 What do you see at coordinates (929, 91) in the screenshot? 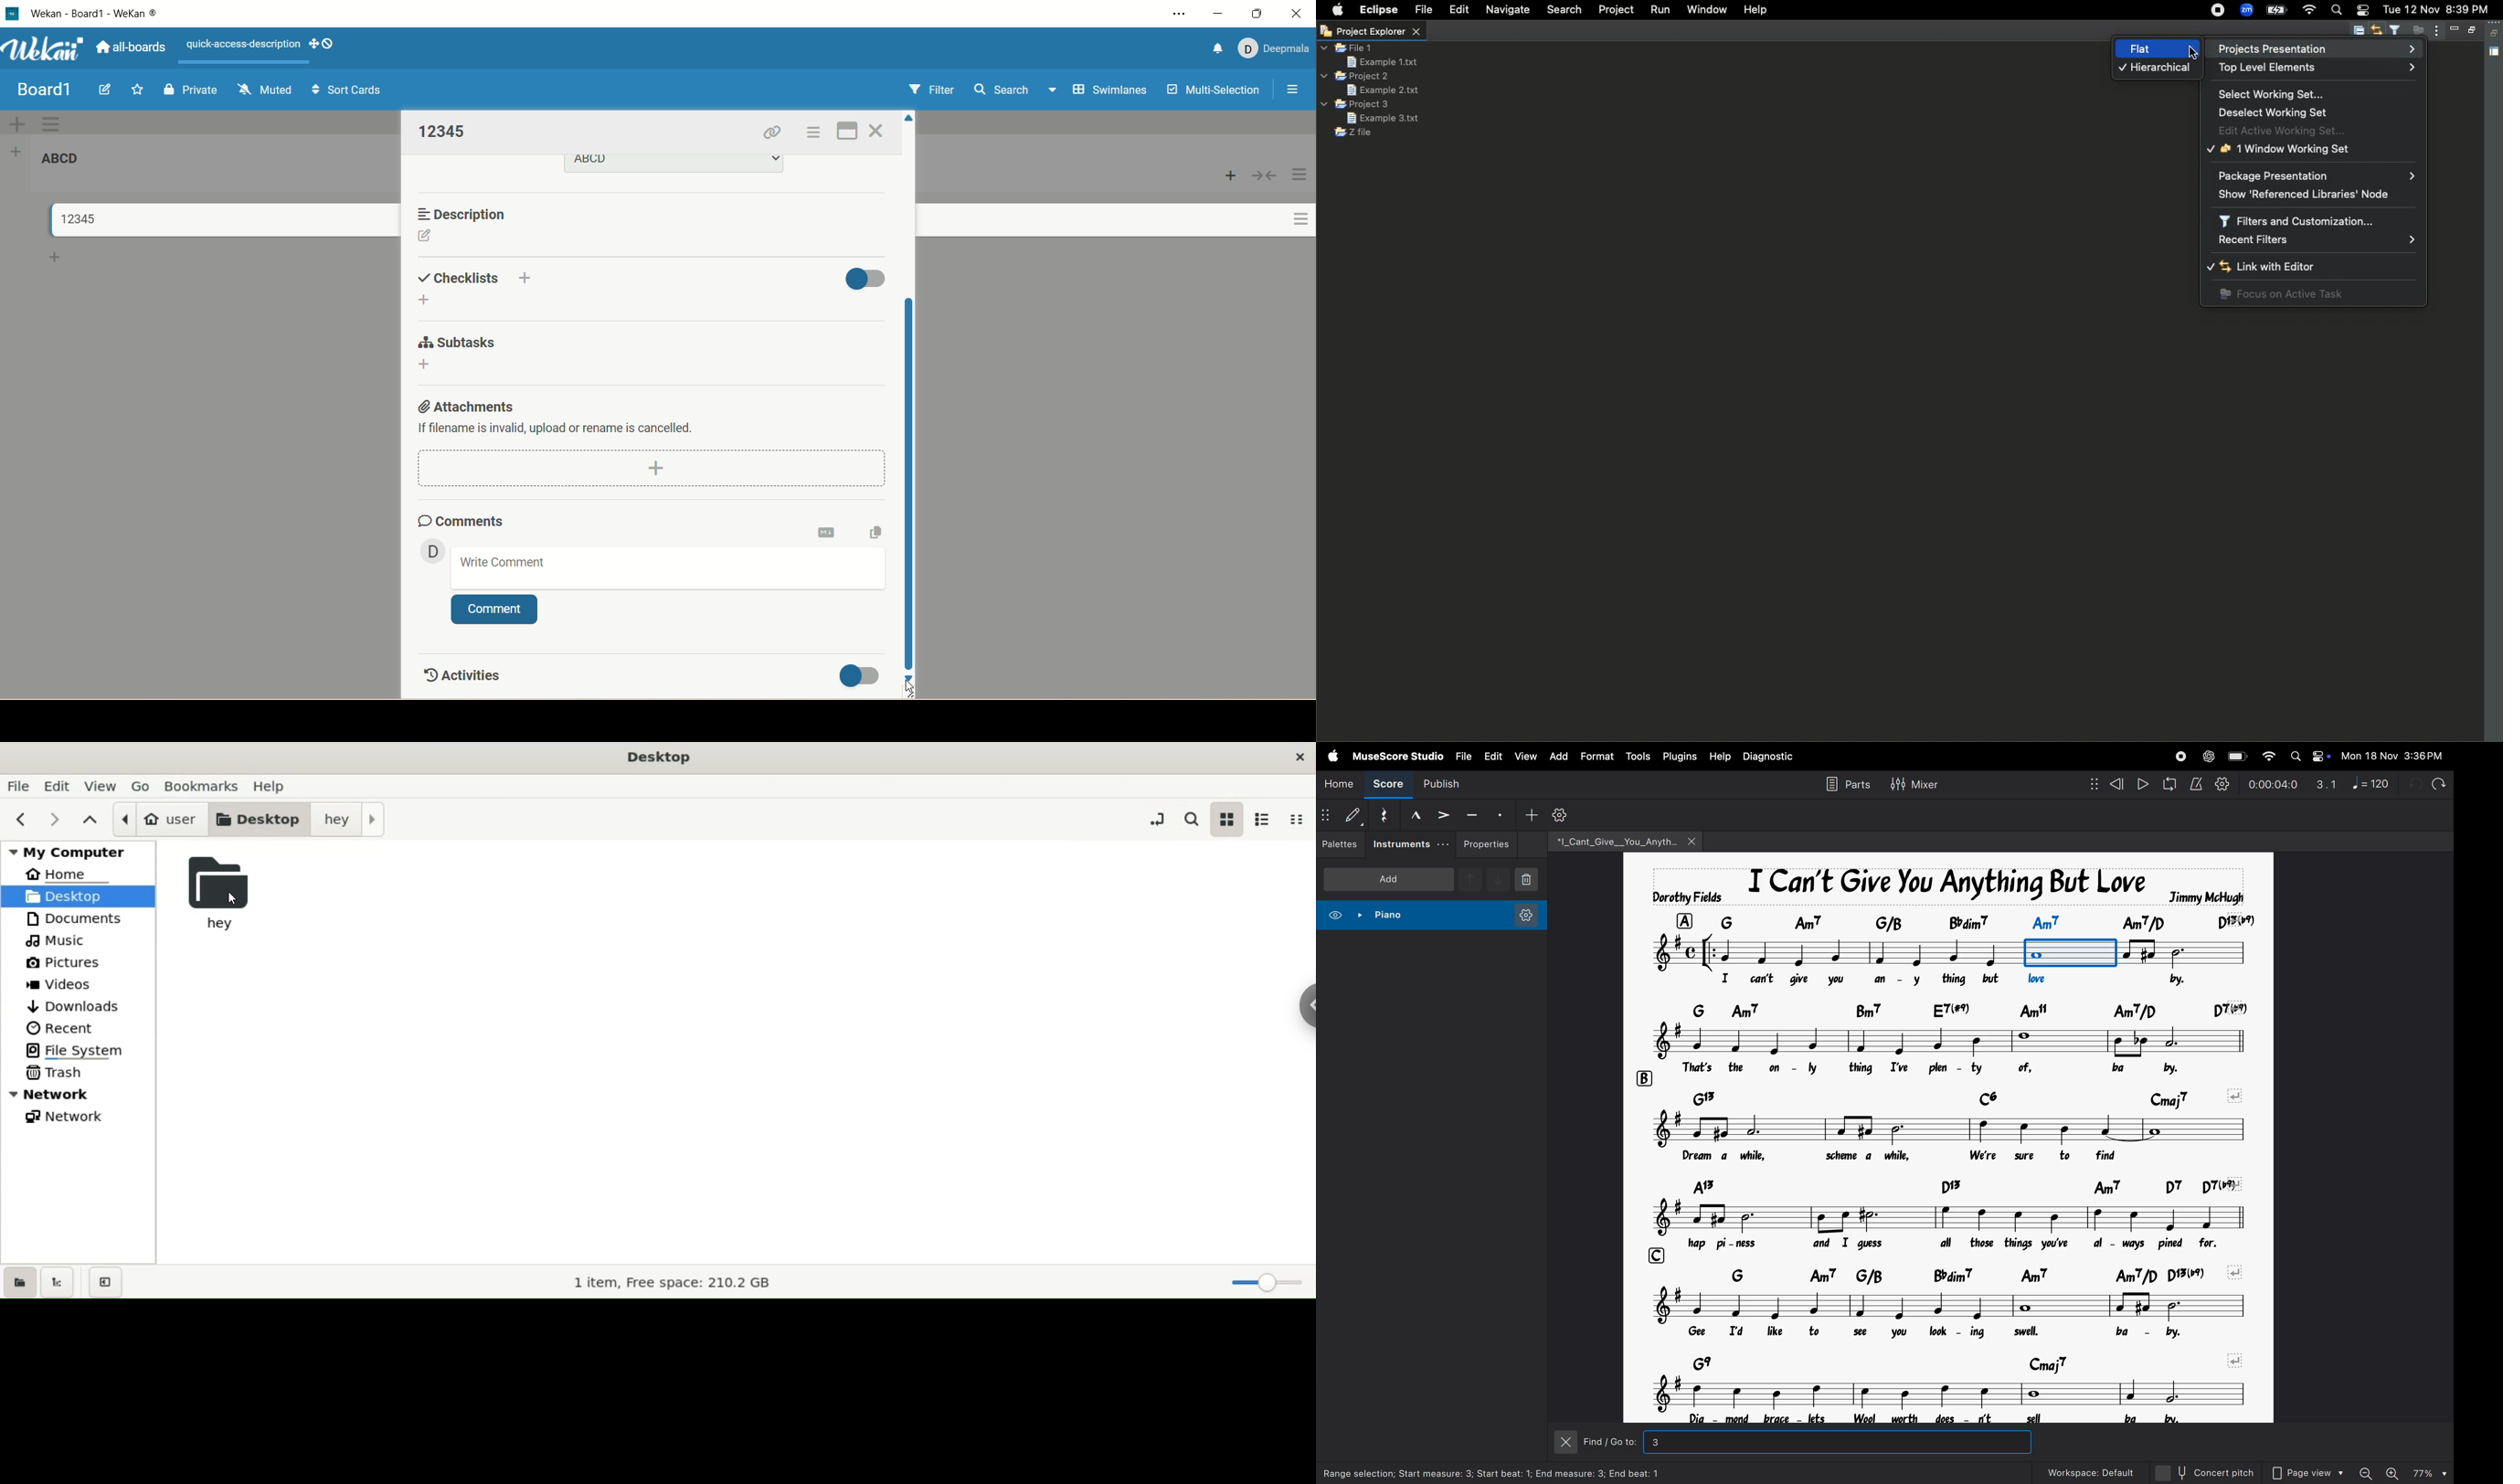
I see `filter` at bounding box center [929, 91].